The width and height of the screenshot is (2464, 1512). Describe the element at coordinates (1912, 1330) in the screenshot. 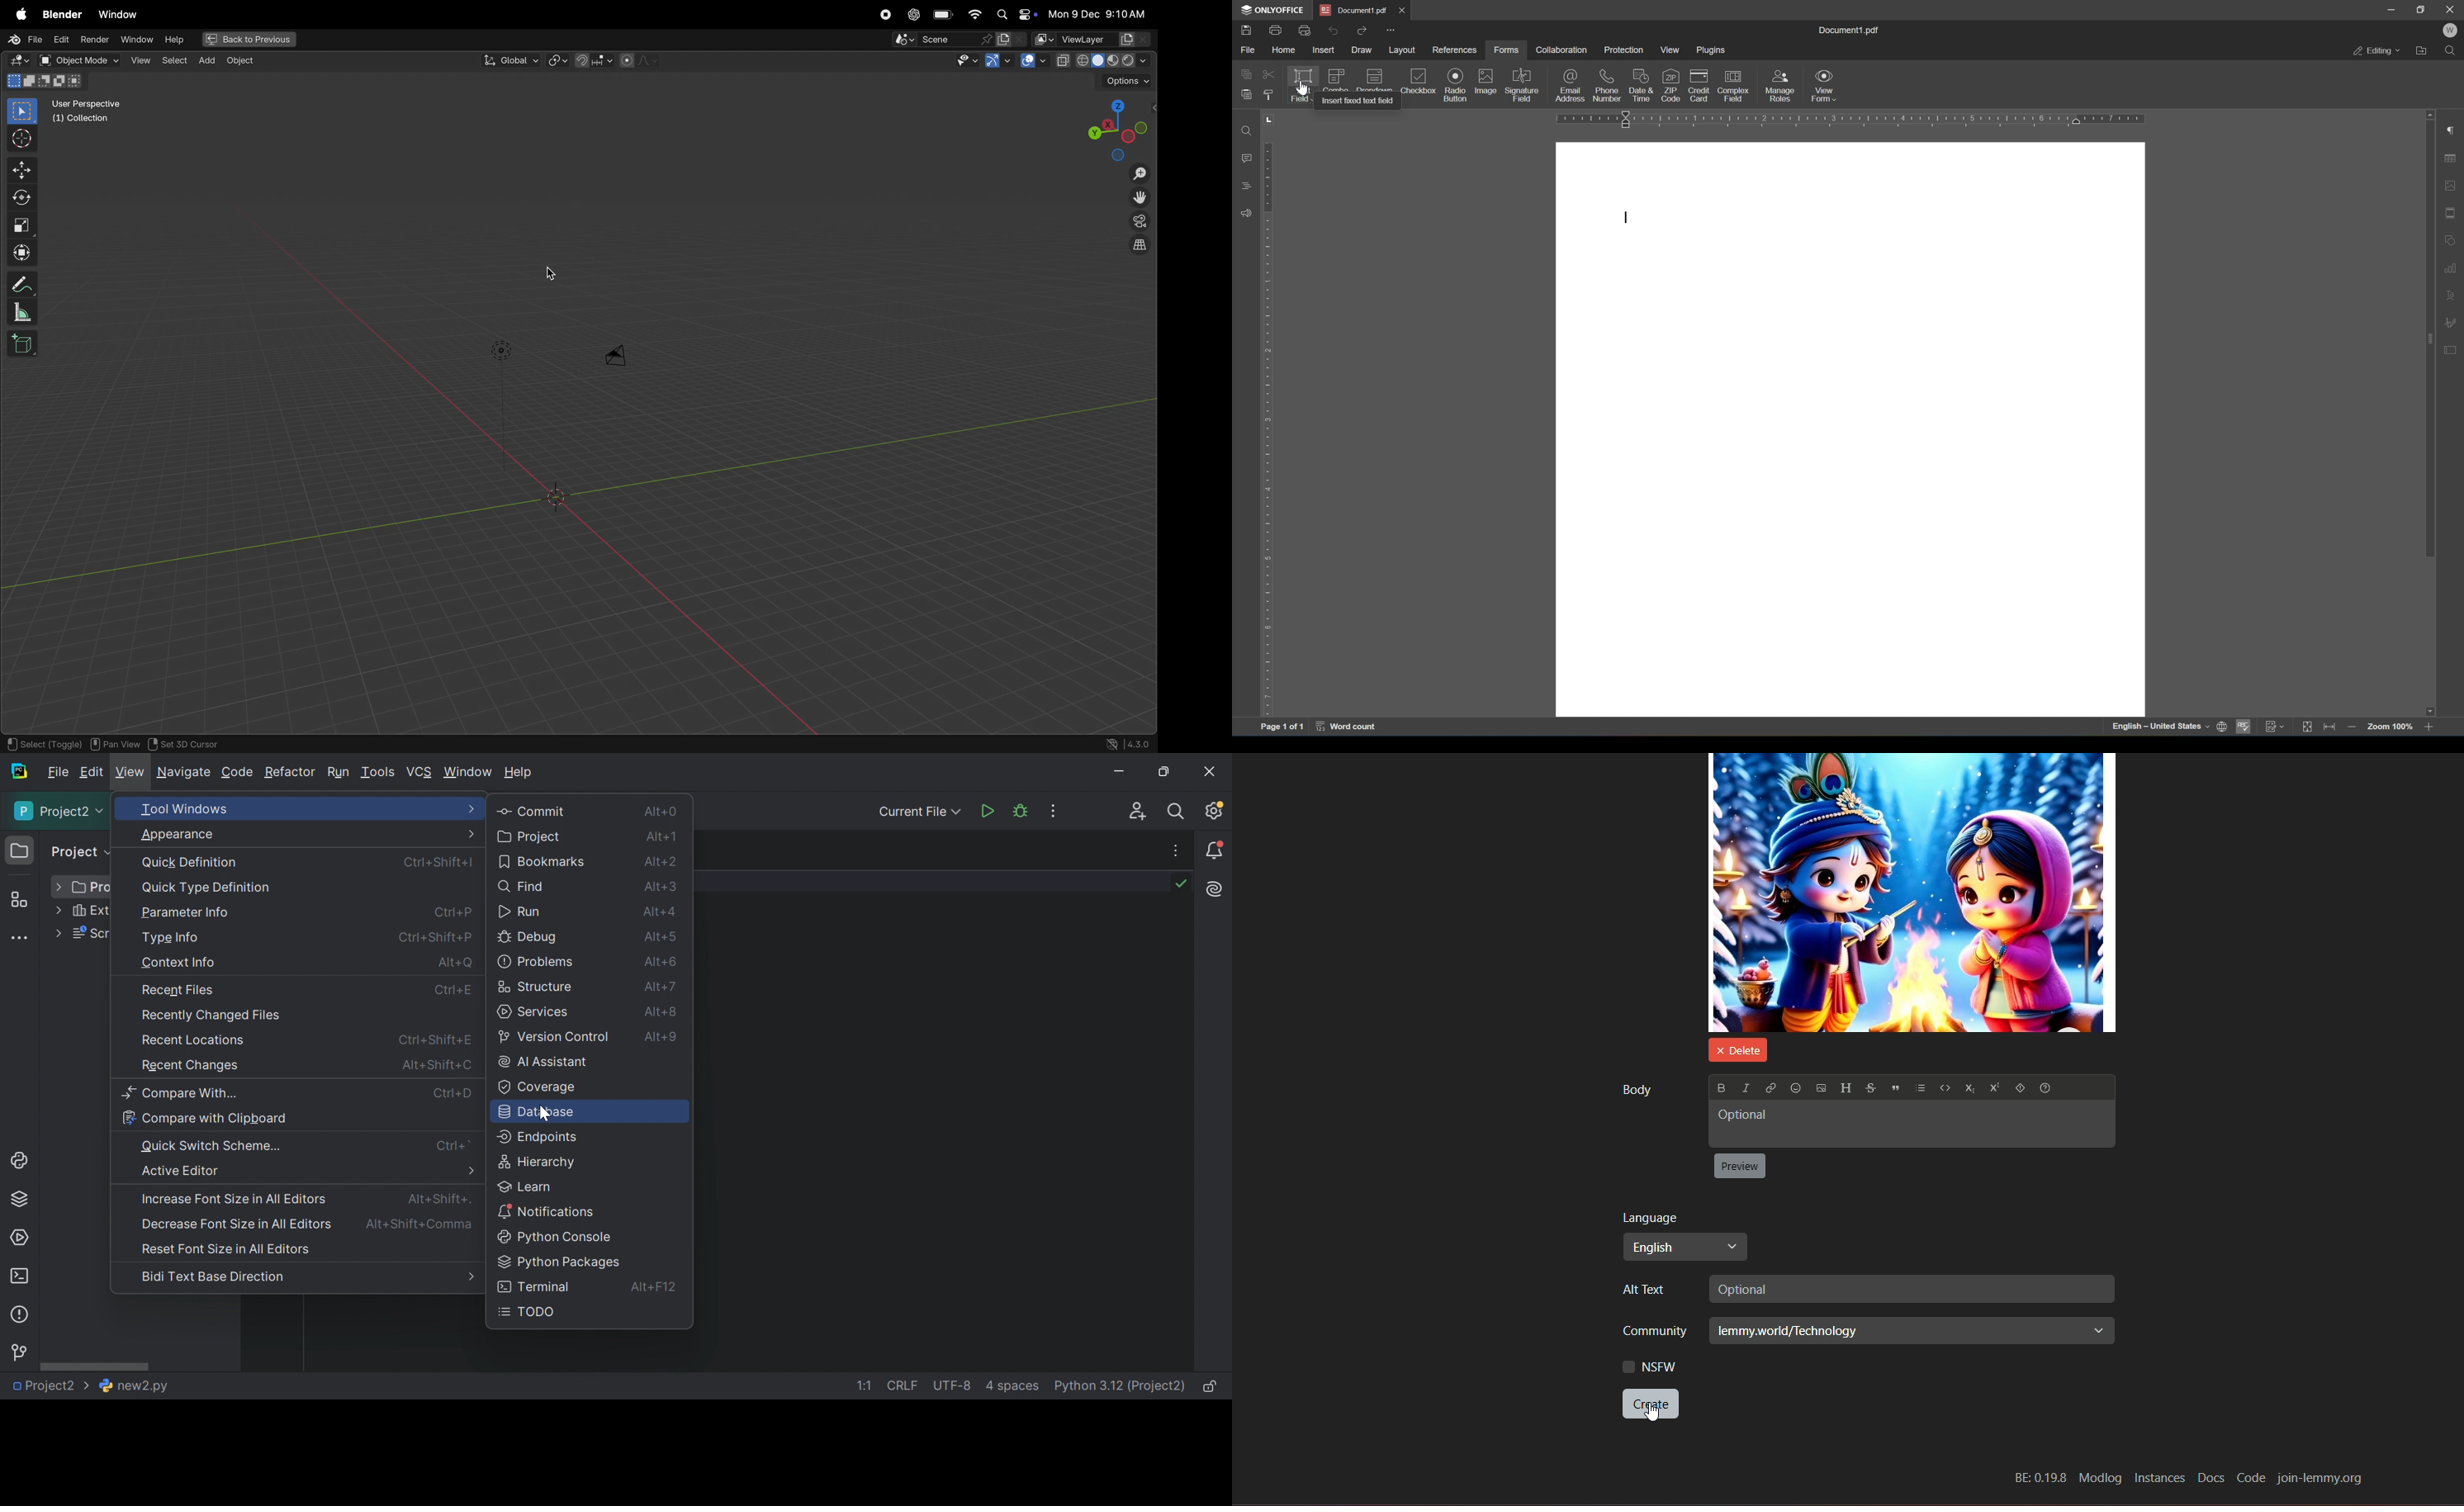

I see `lemmy.world/Technology` at that location.